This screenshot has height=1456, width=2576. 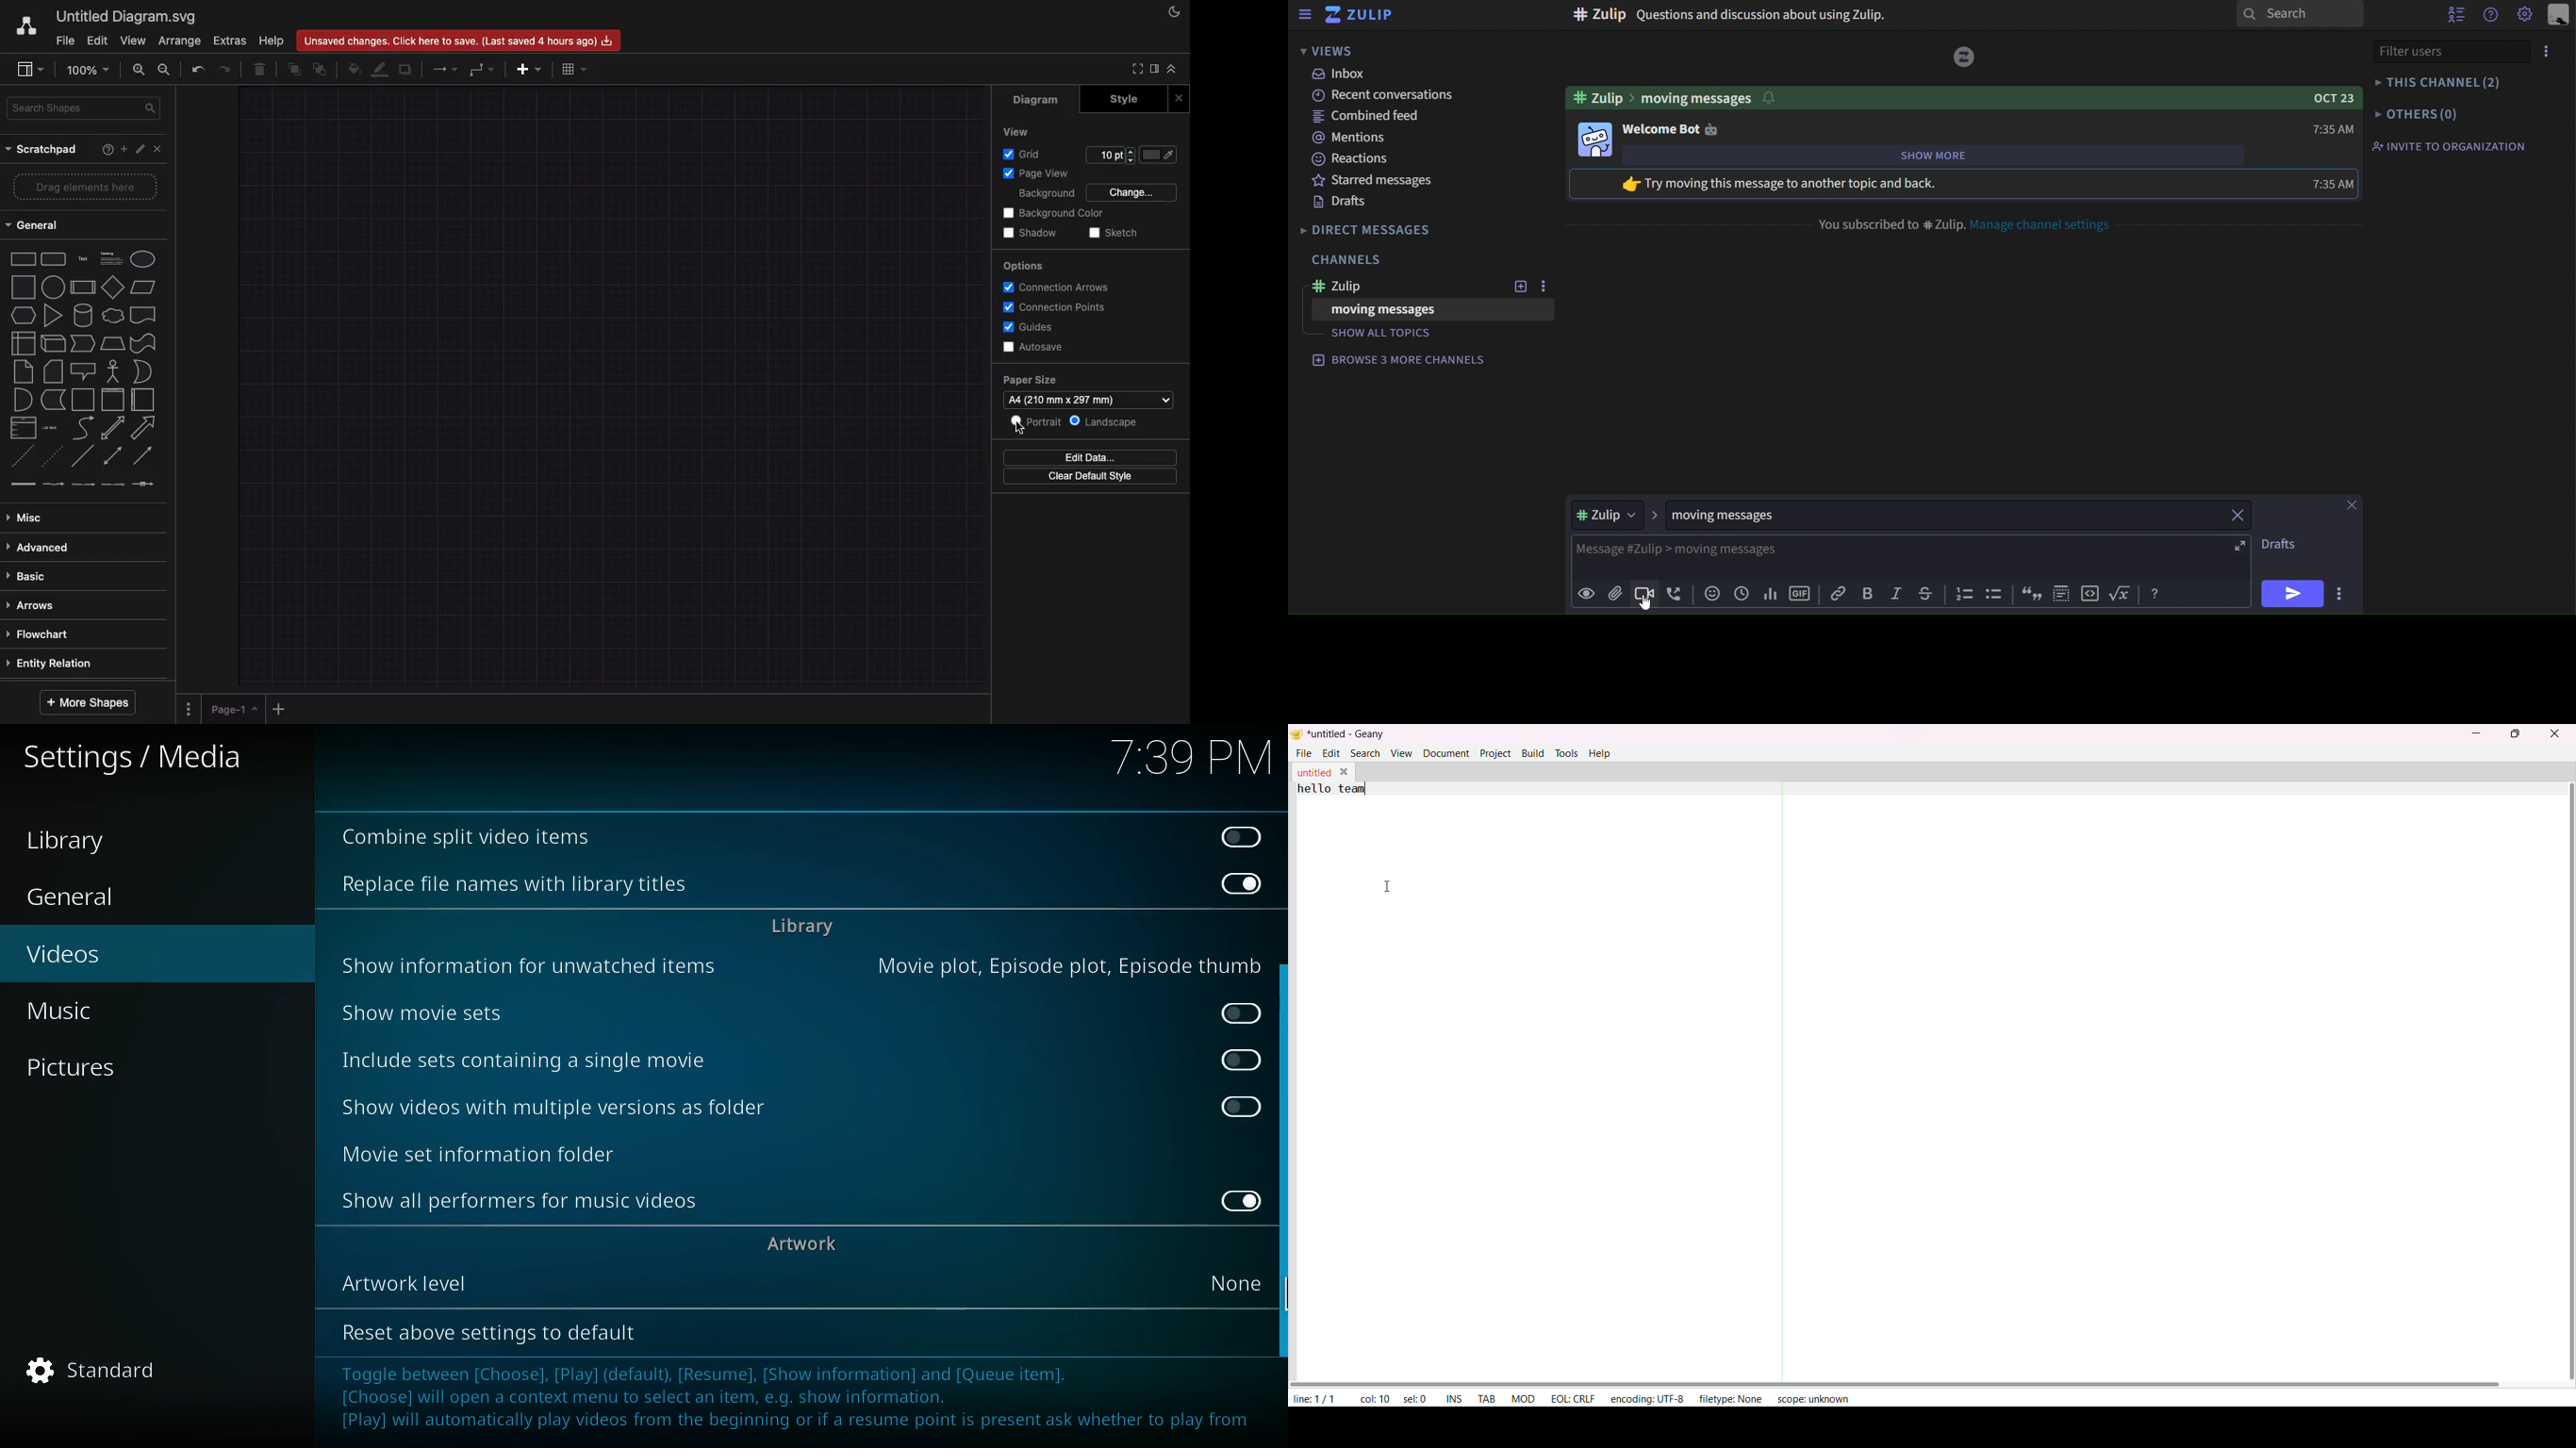 I want to click on General, so click(x=92, y=898).